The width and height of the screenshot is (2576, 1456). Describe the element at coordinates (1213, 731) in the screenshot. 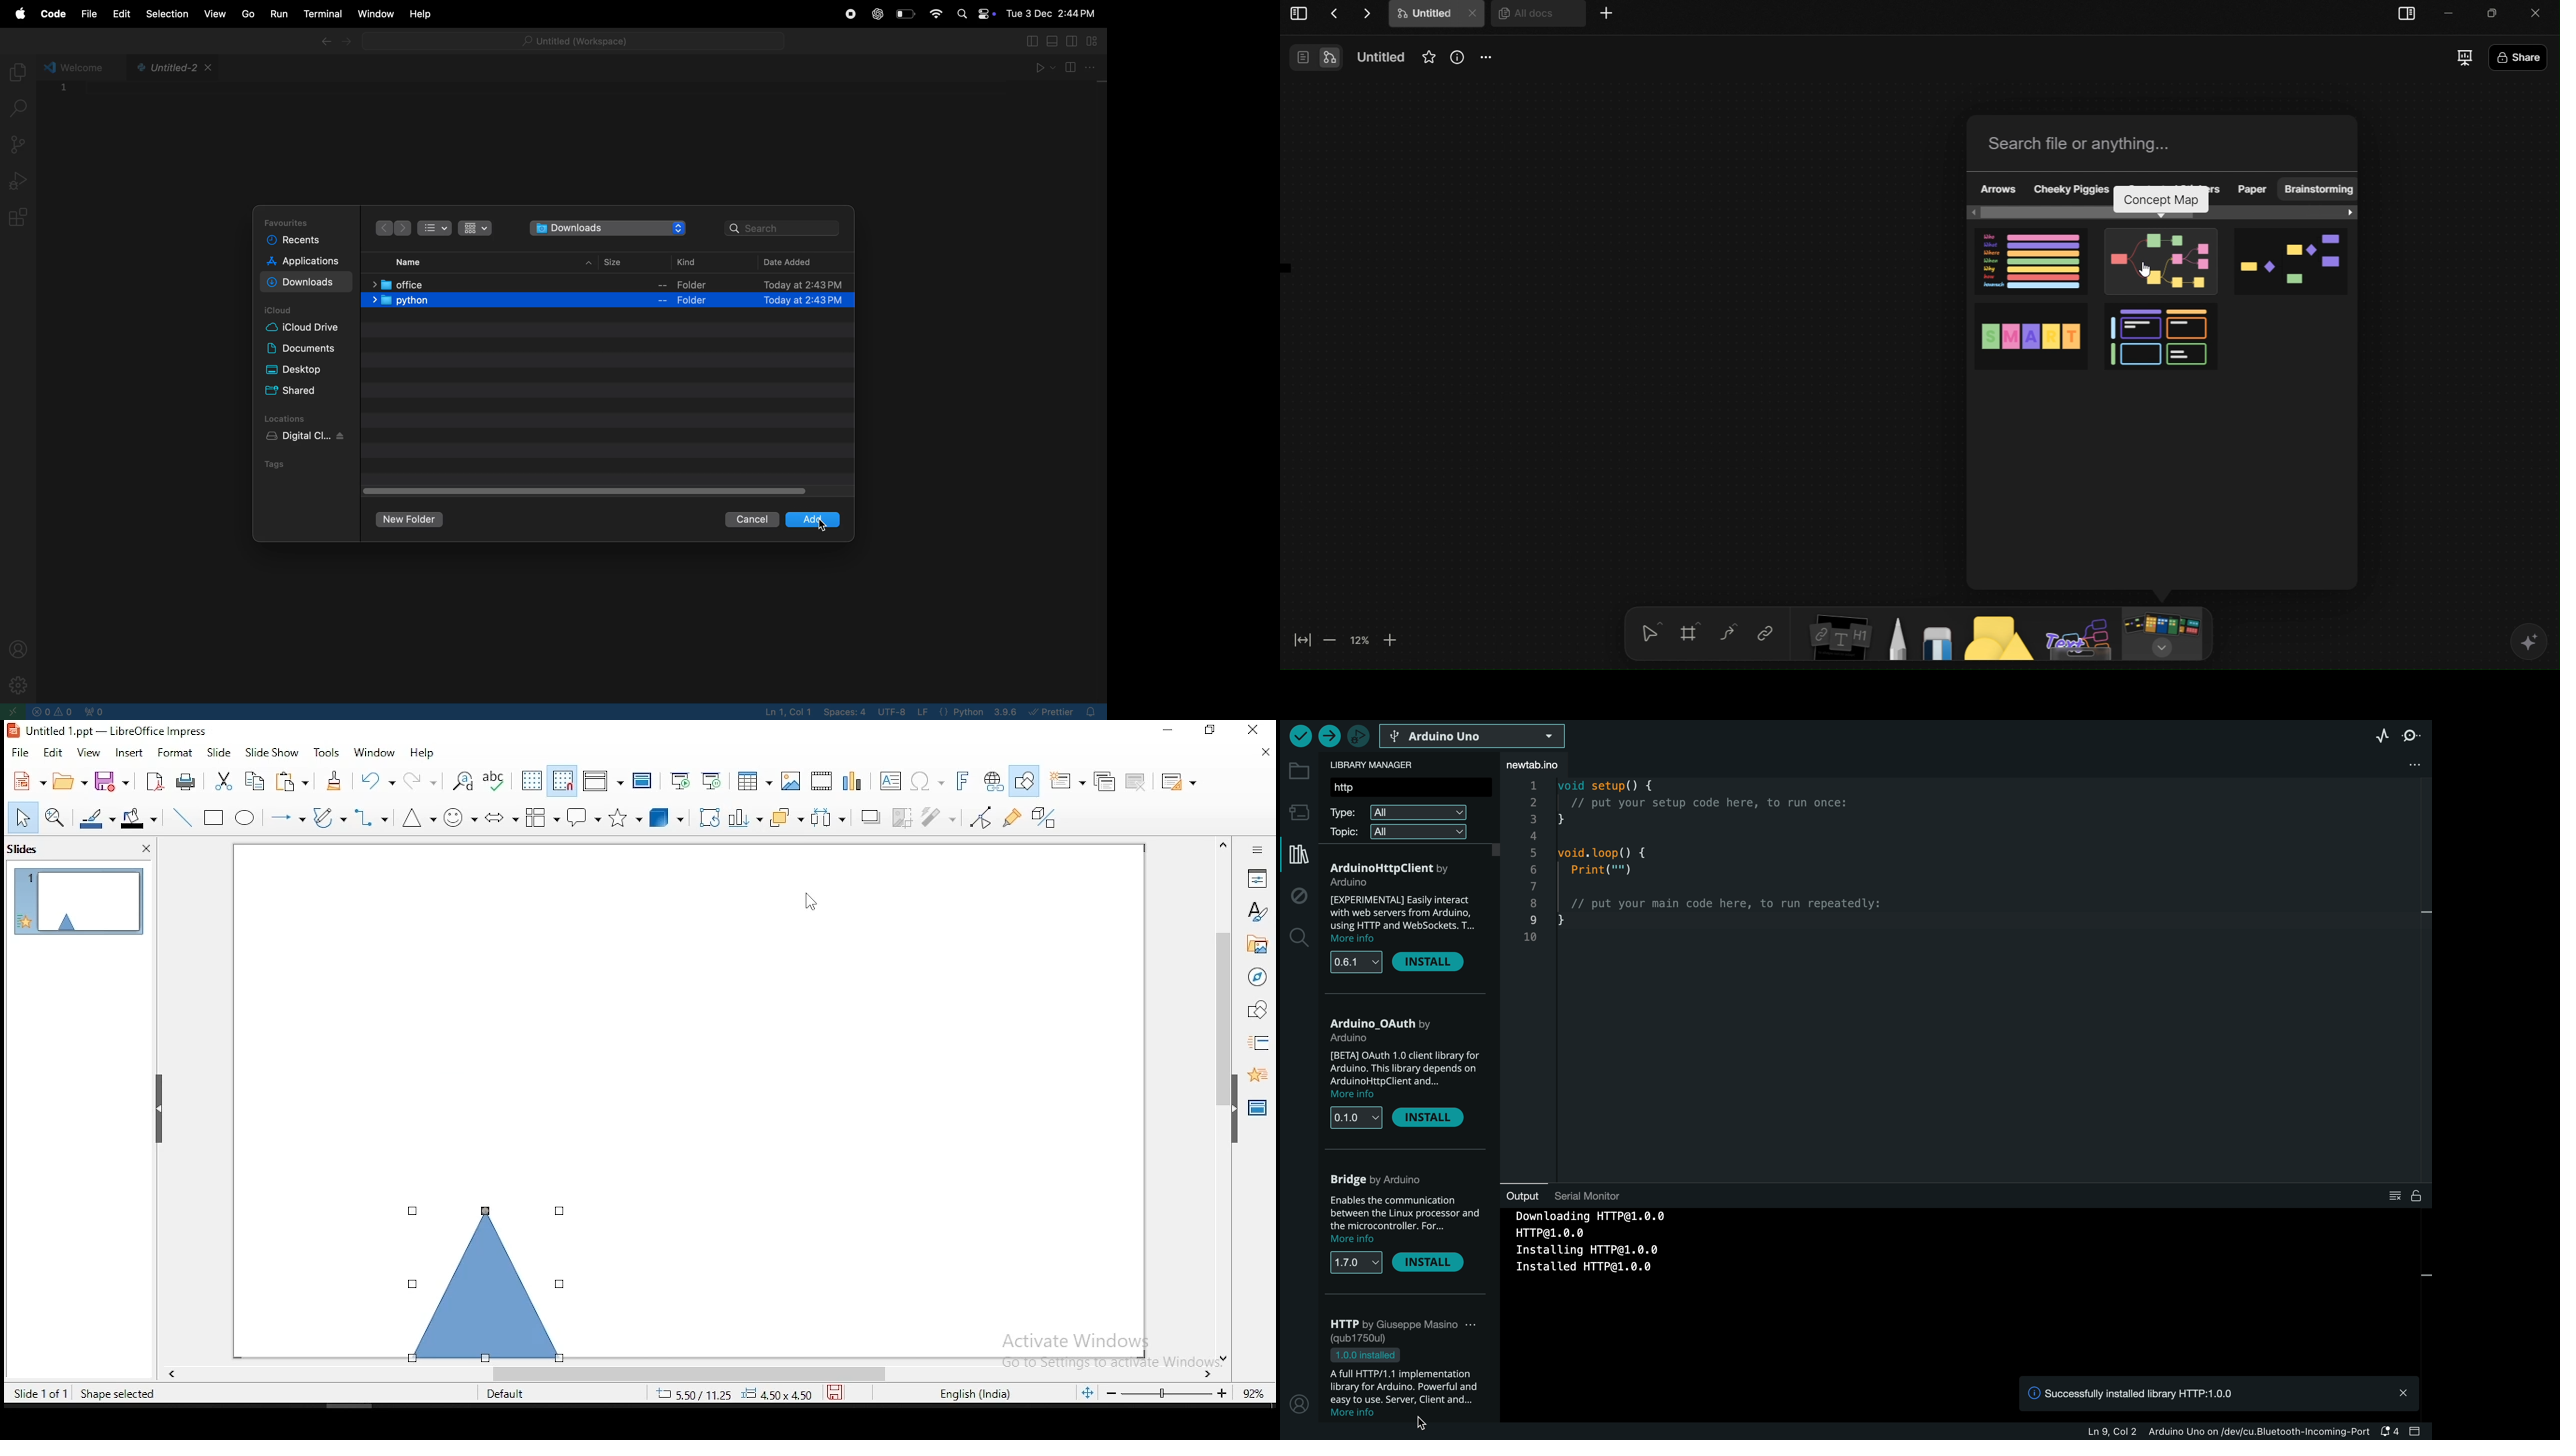

I see `maximize` at that location.